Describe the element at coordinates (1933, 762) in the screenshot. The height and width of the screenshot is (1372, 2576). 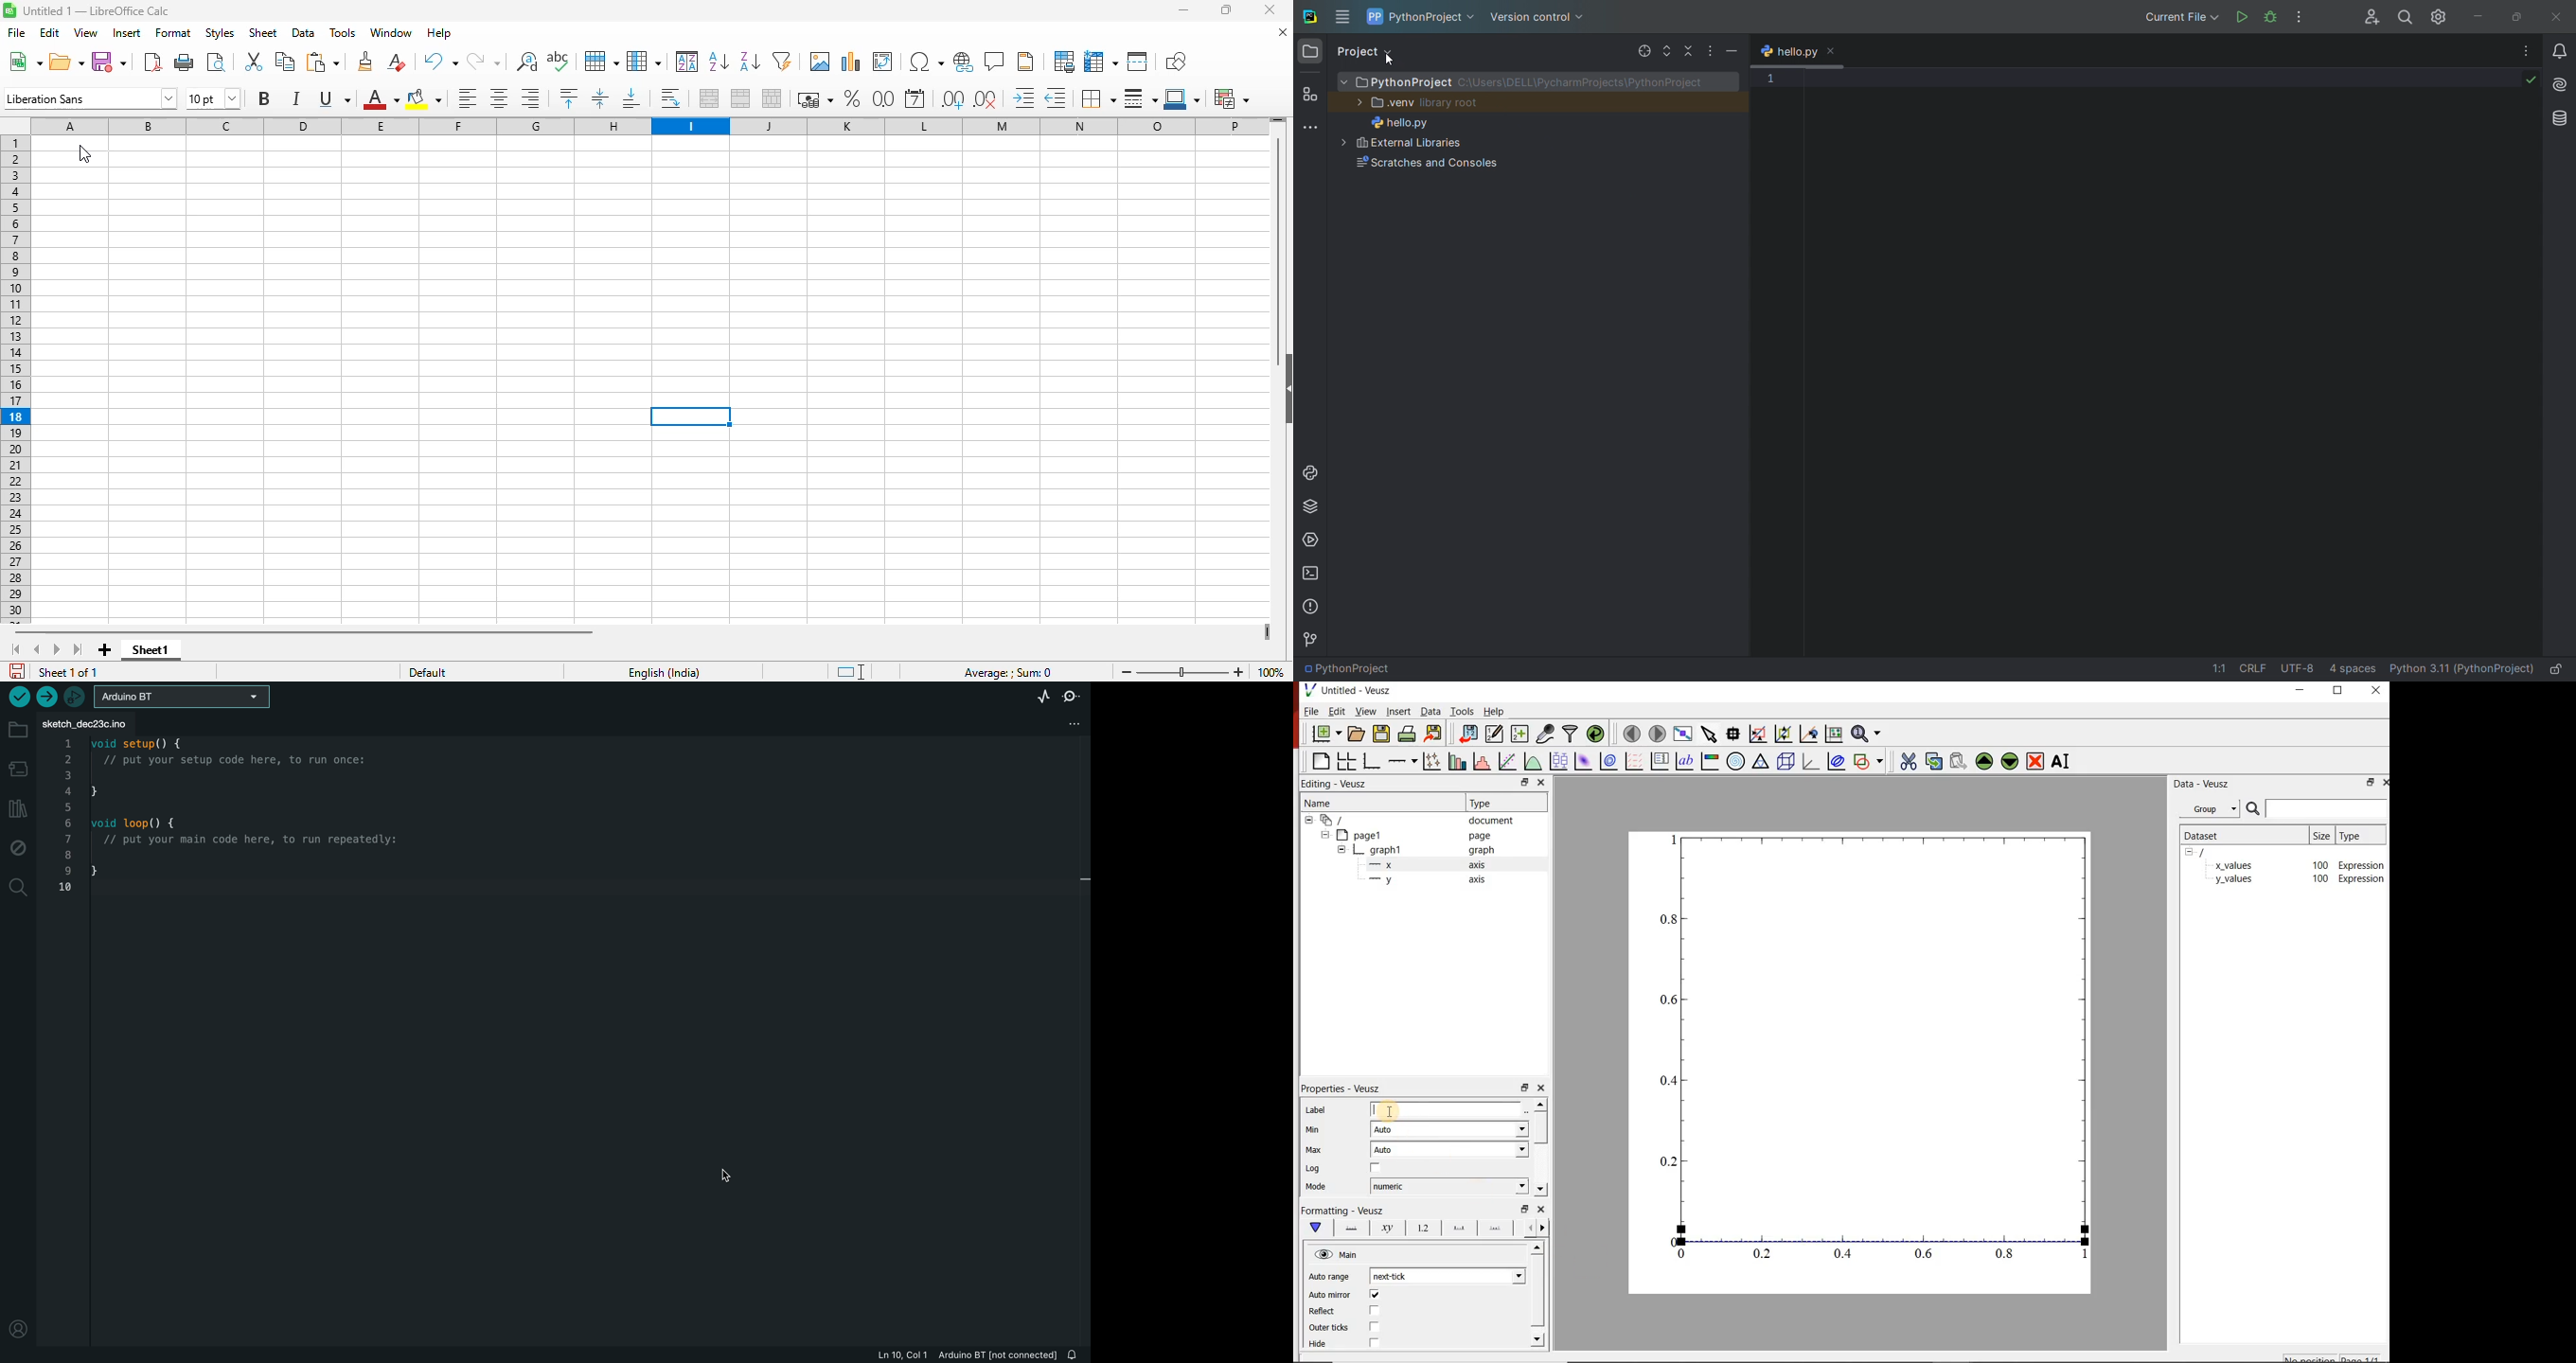
I see `copy the selected widget` at that location.